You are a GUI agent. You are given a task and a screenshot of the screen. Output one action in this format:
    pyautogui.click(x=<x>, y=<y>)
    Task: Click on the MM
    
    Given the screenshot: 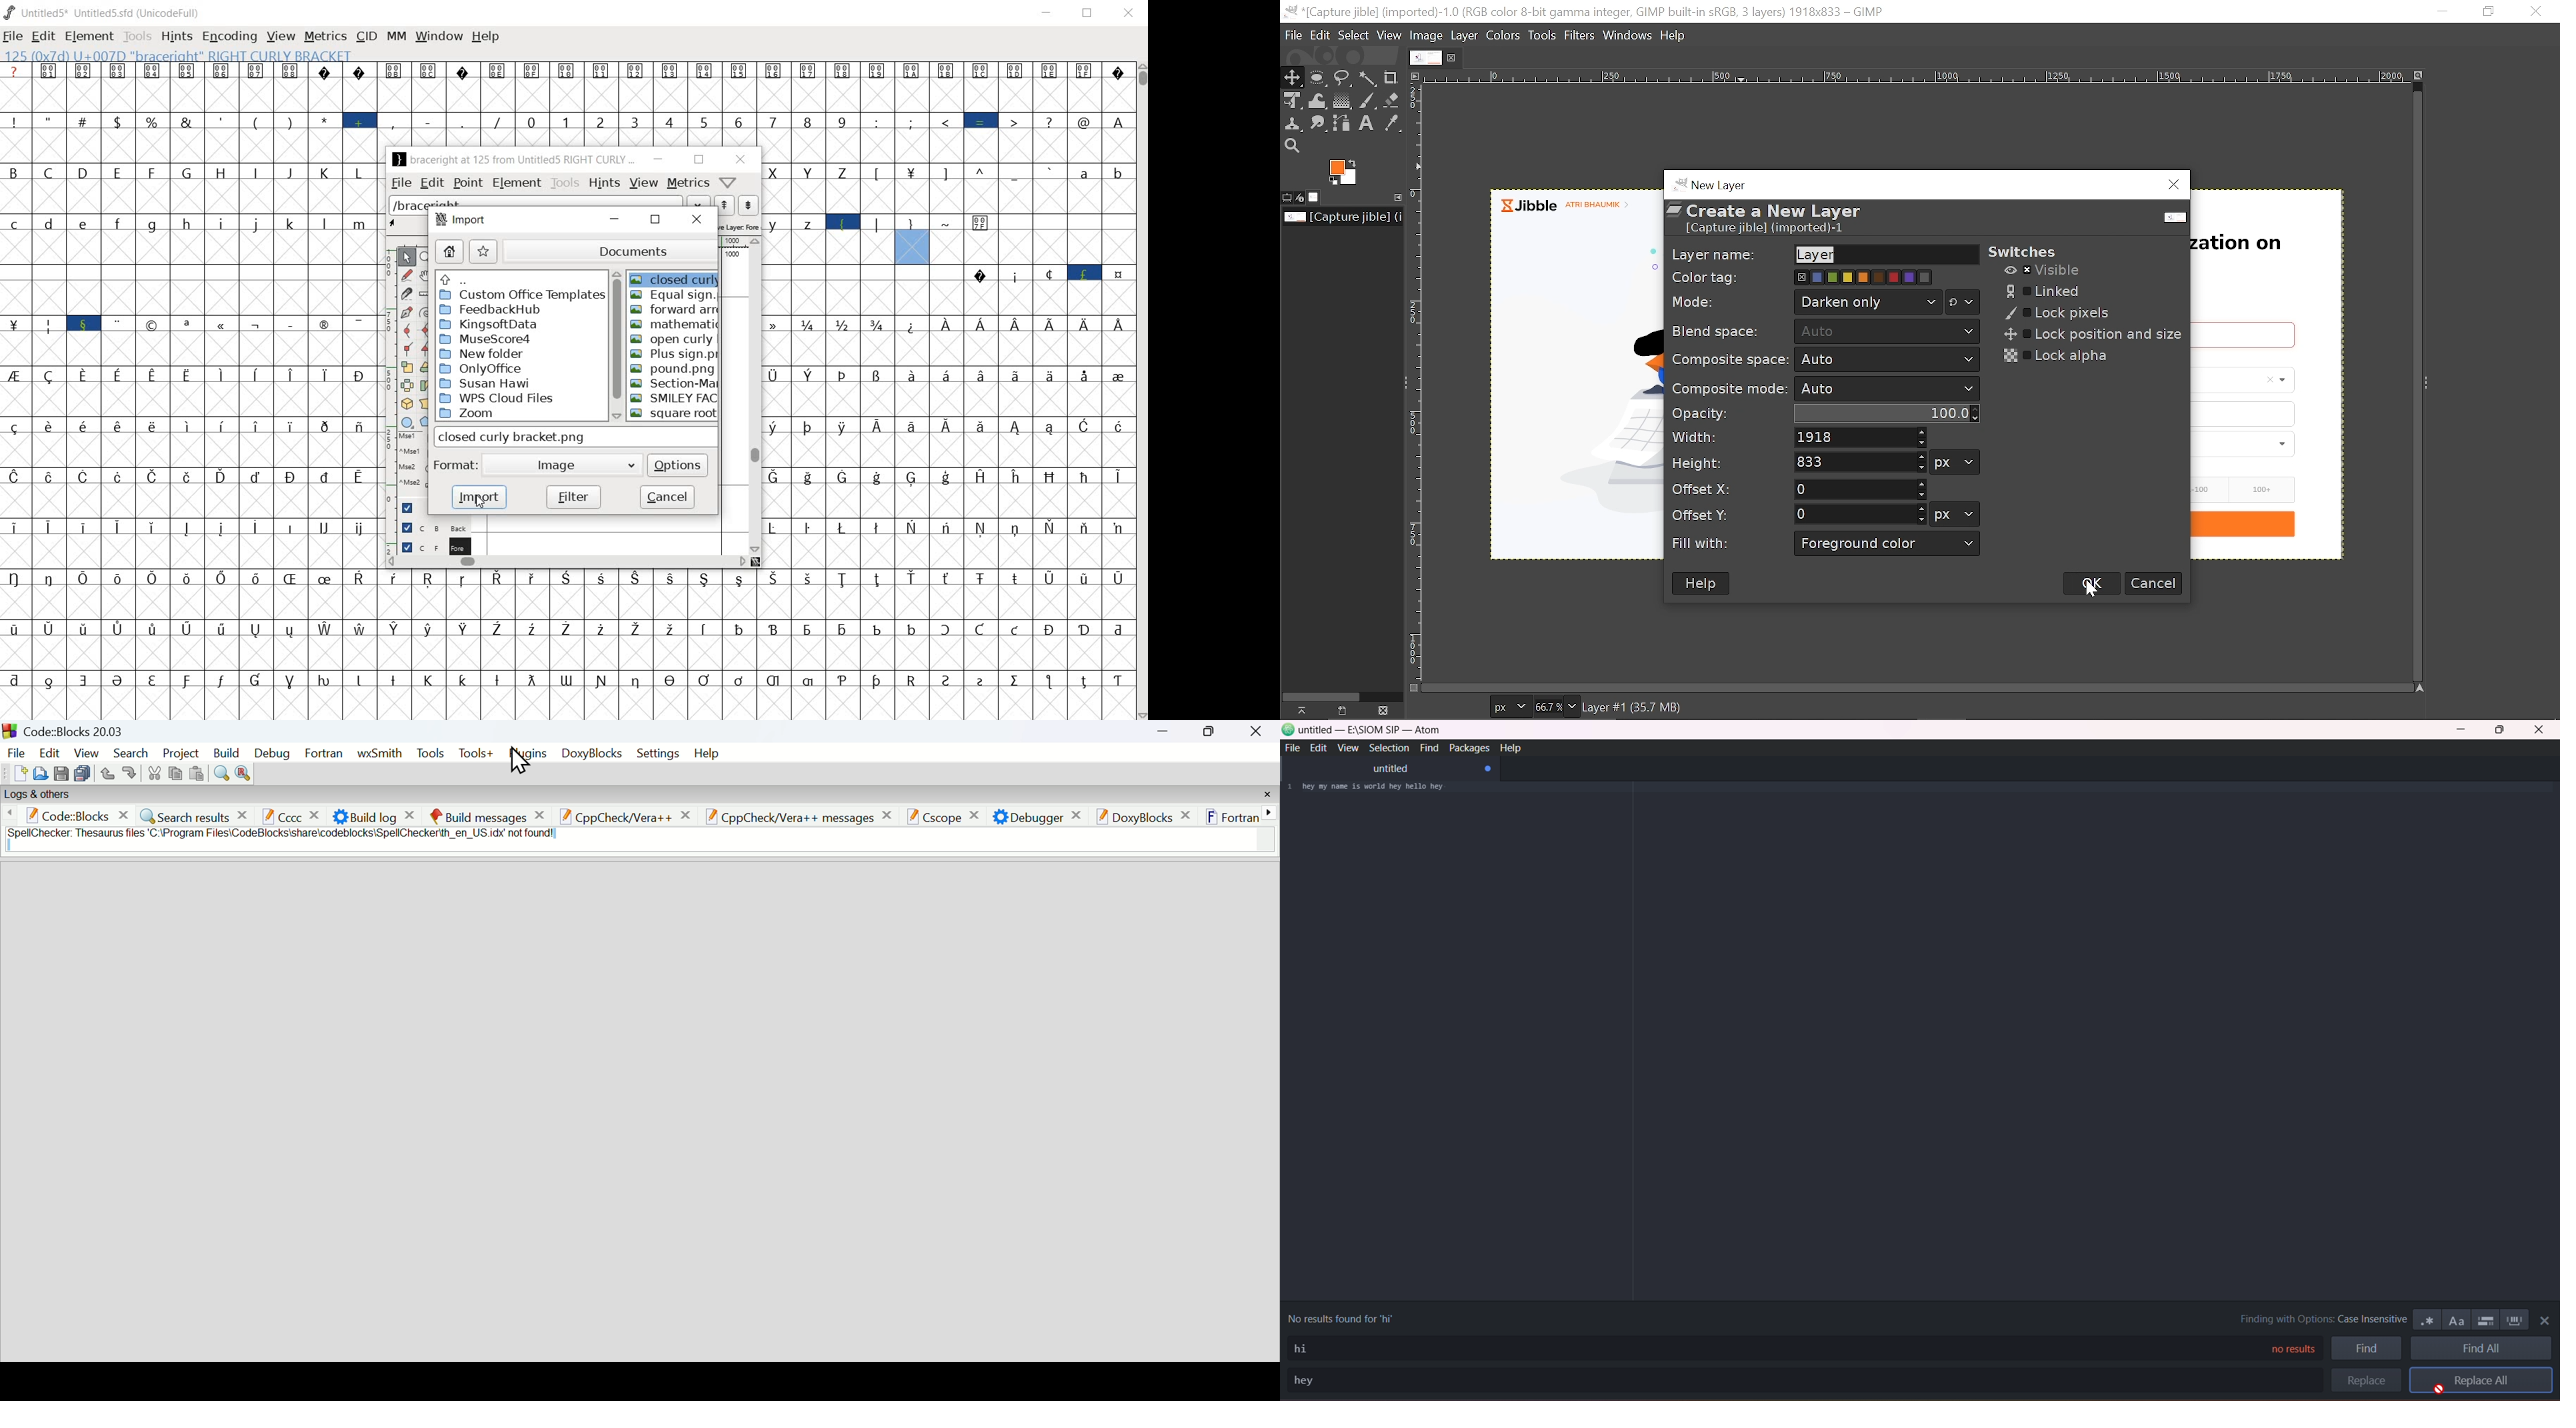 What is the action you would take?
    pyautogui.click(x=397, y=37)
    